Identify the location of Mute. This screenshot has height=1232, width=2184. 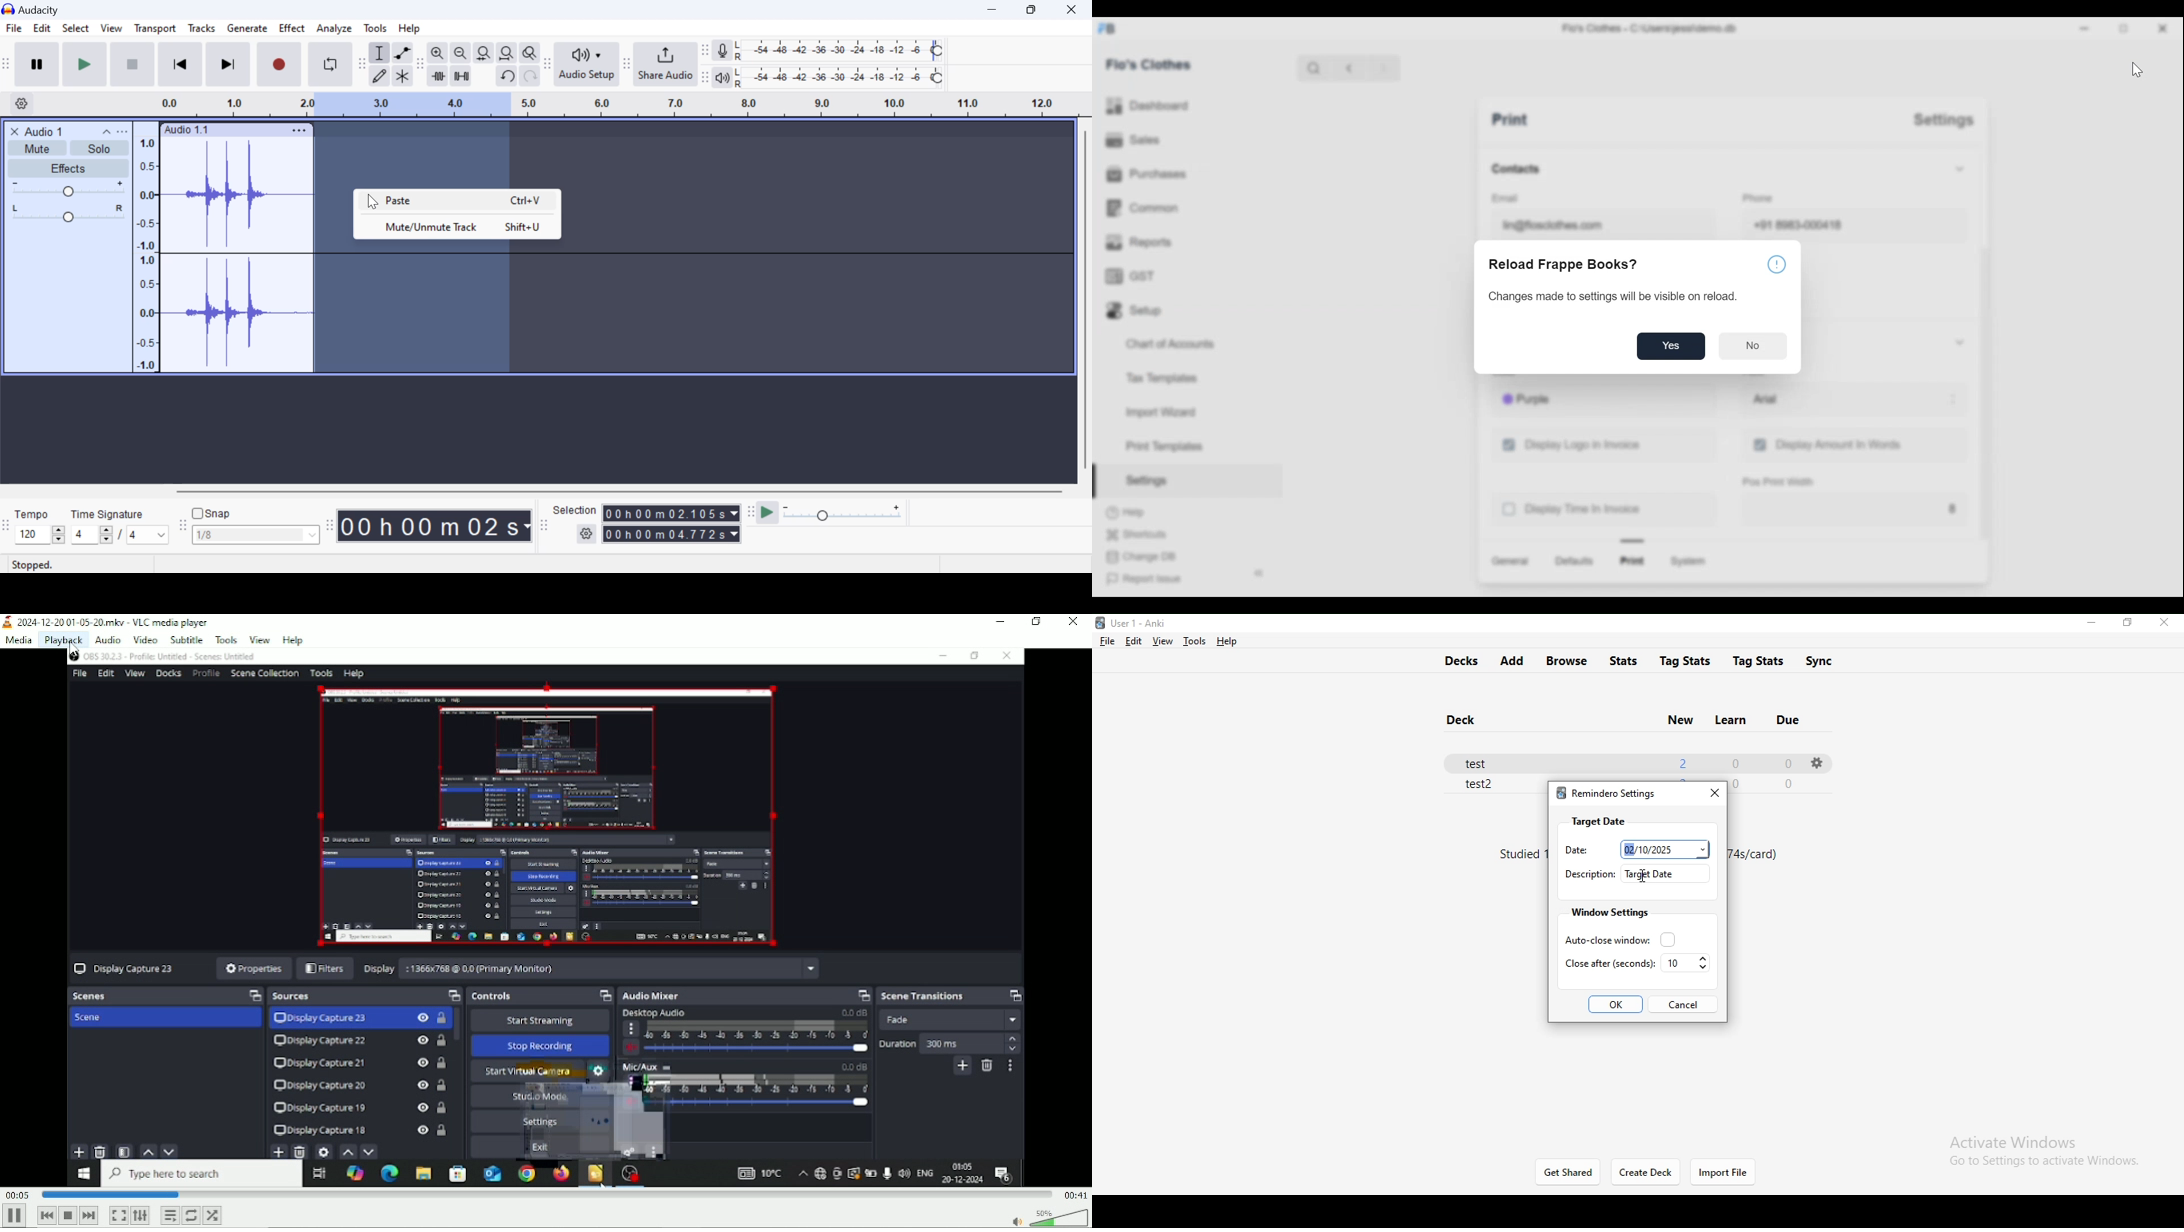
(39, 147).